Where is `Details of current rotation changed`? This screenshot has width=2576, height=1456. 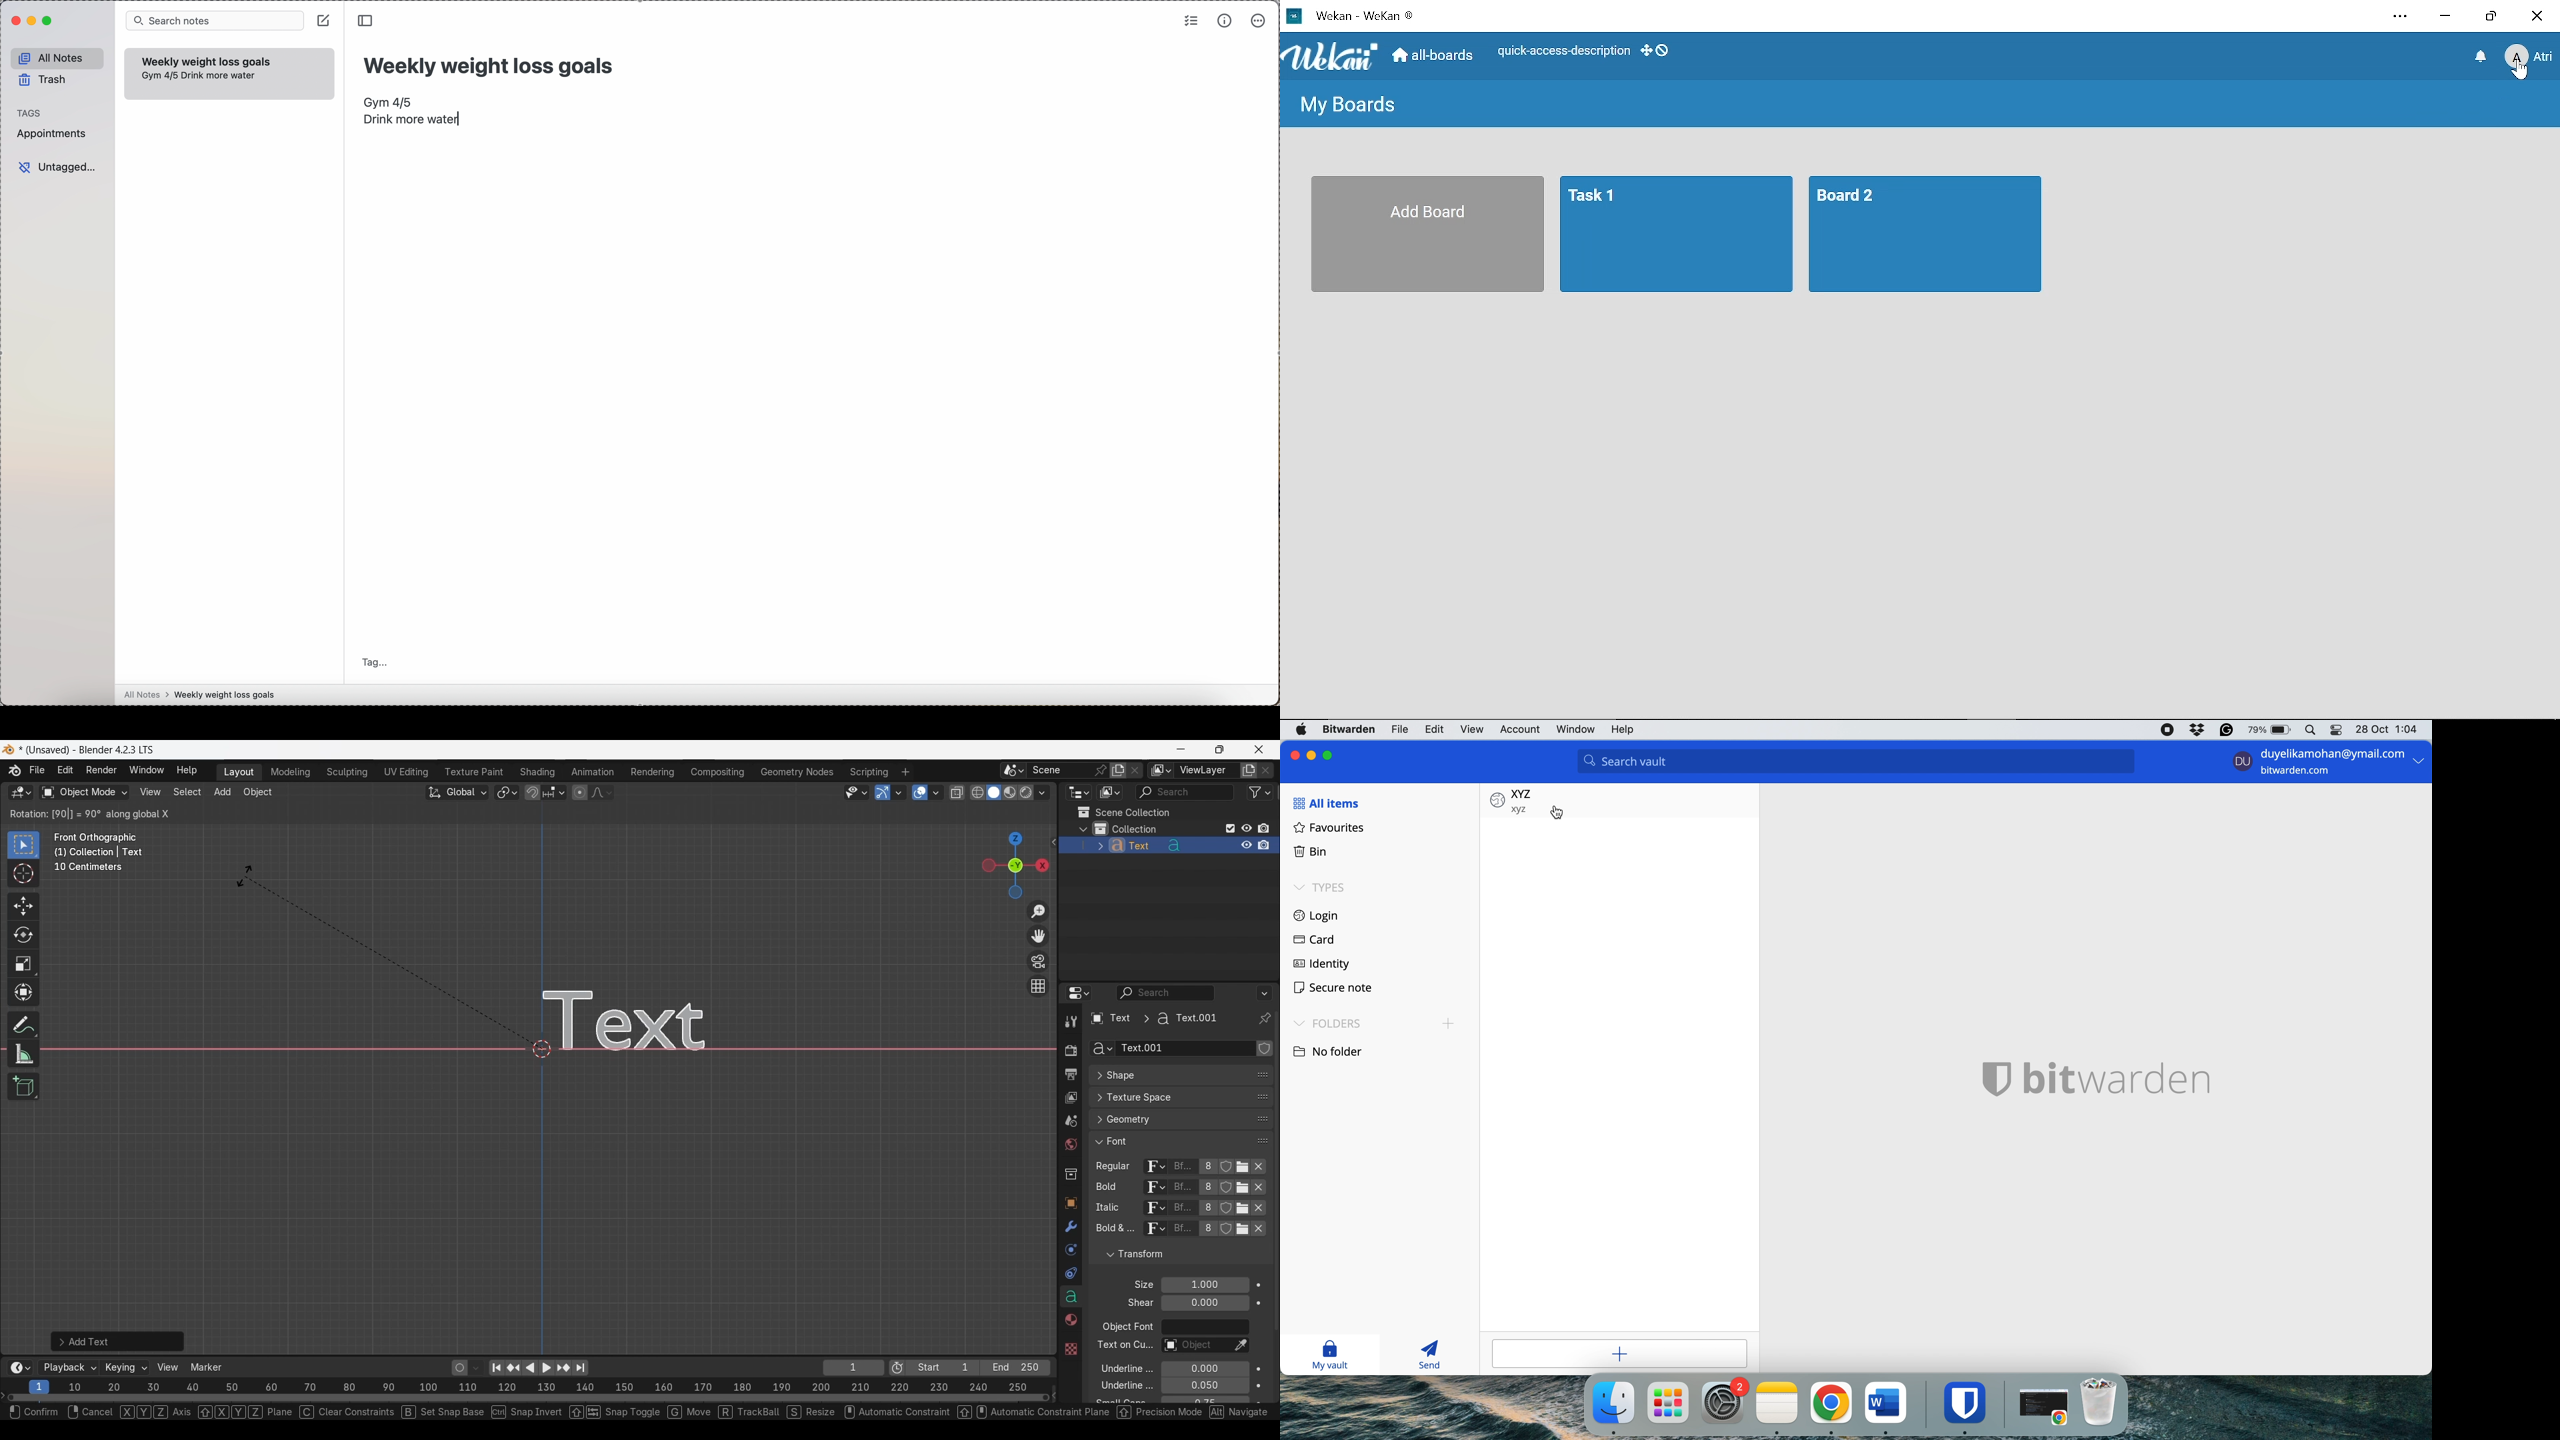
Details of current rotation changed is located at coordinates (89, 813).